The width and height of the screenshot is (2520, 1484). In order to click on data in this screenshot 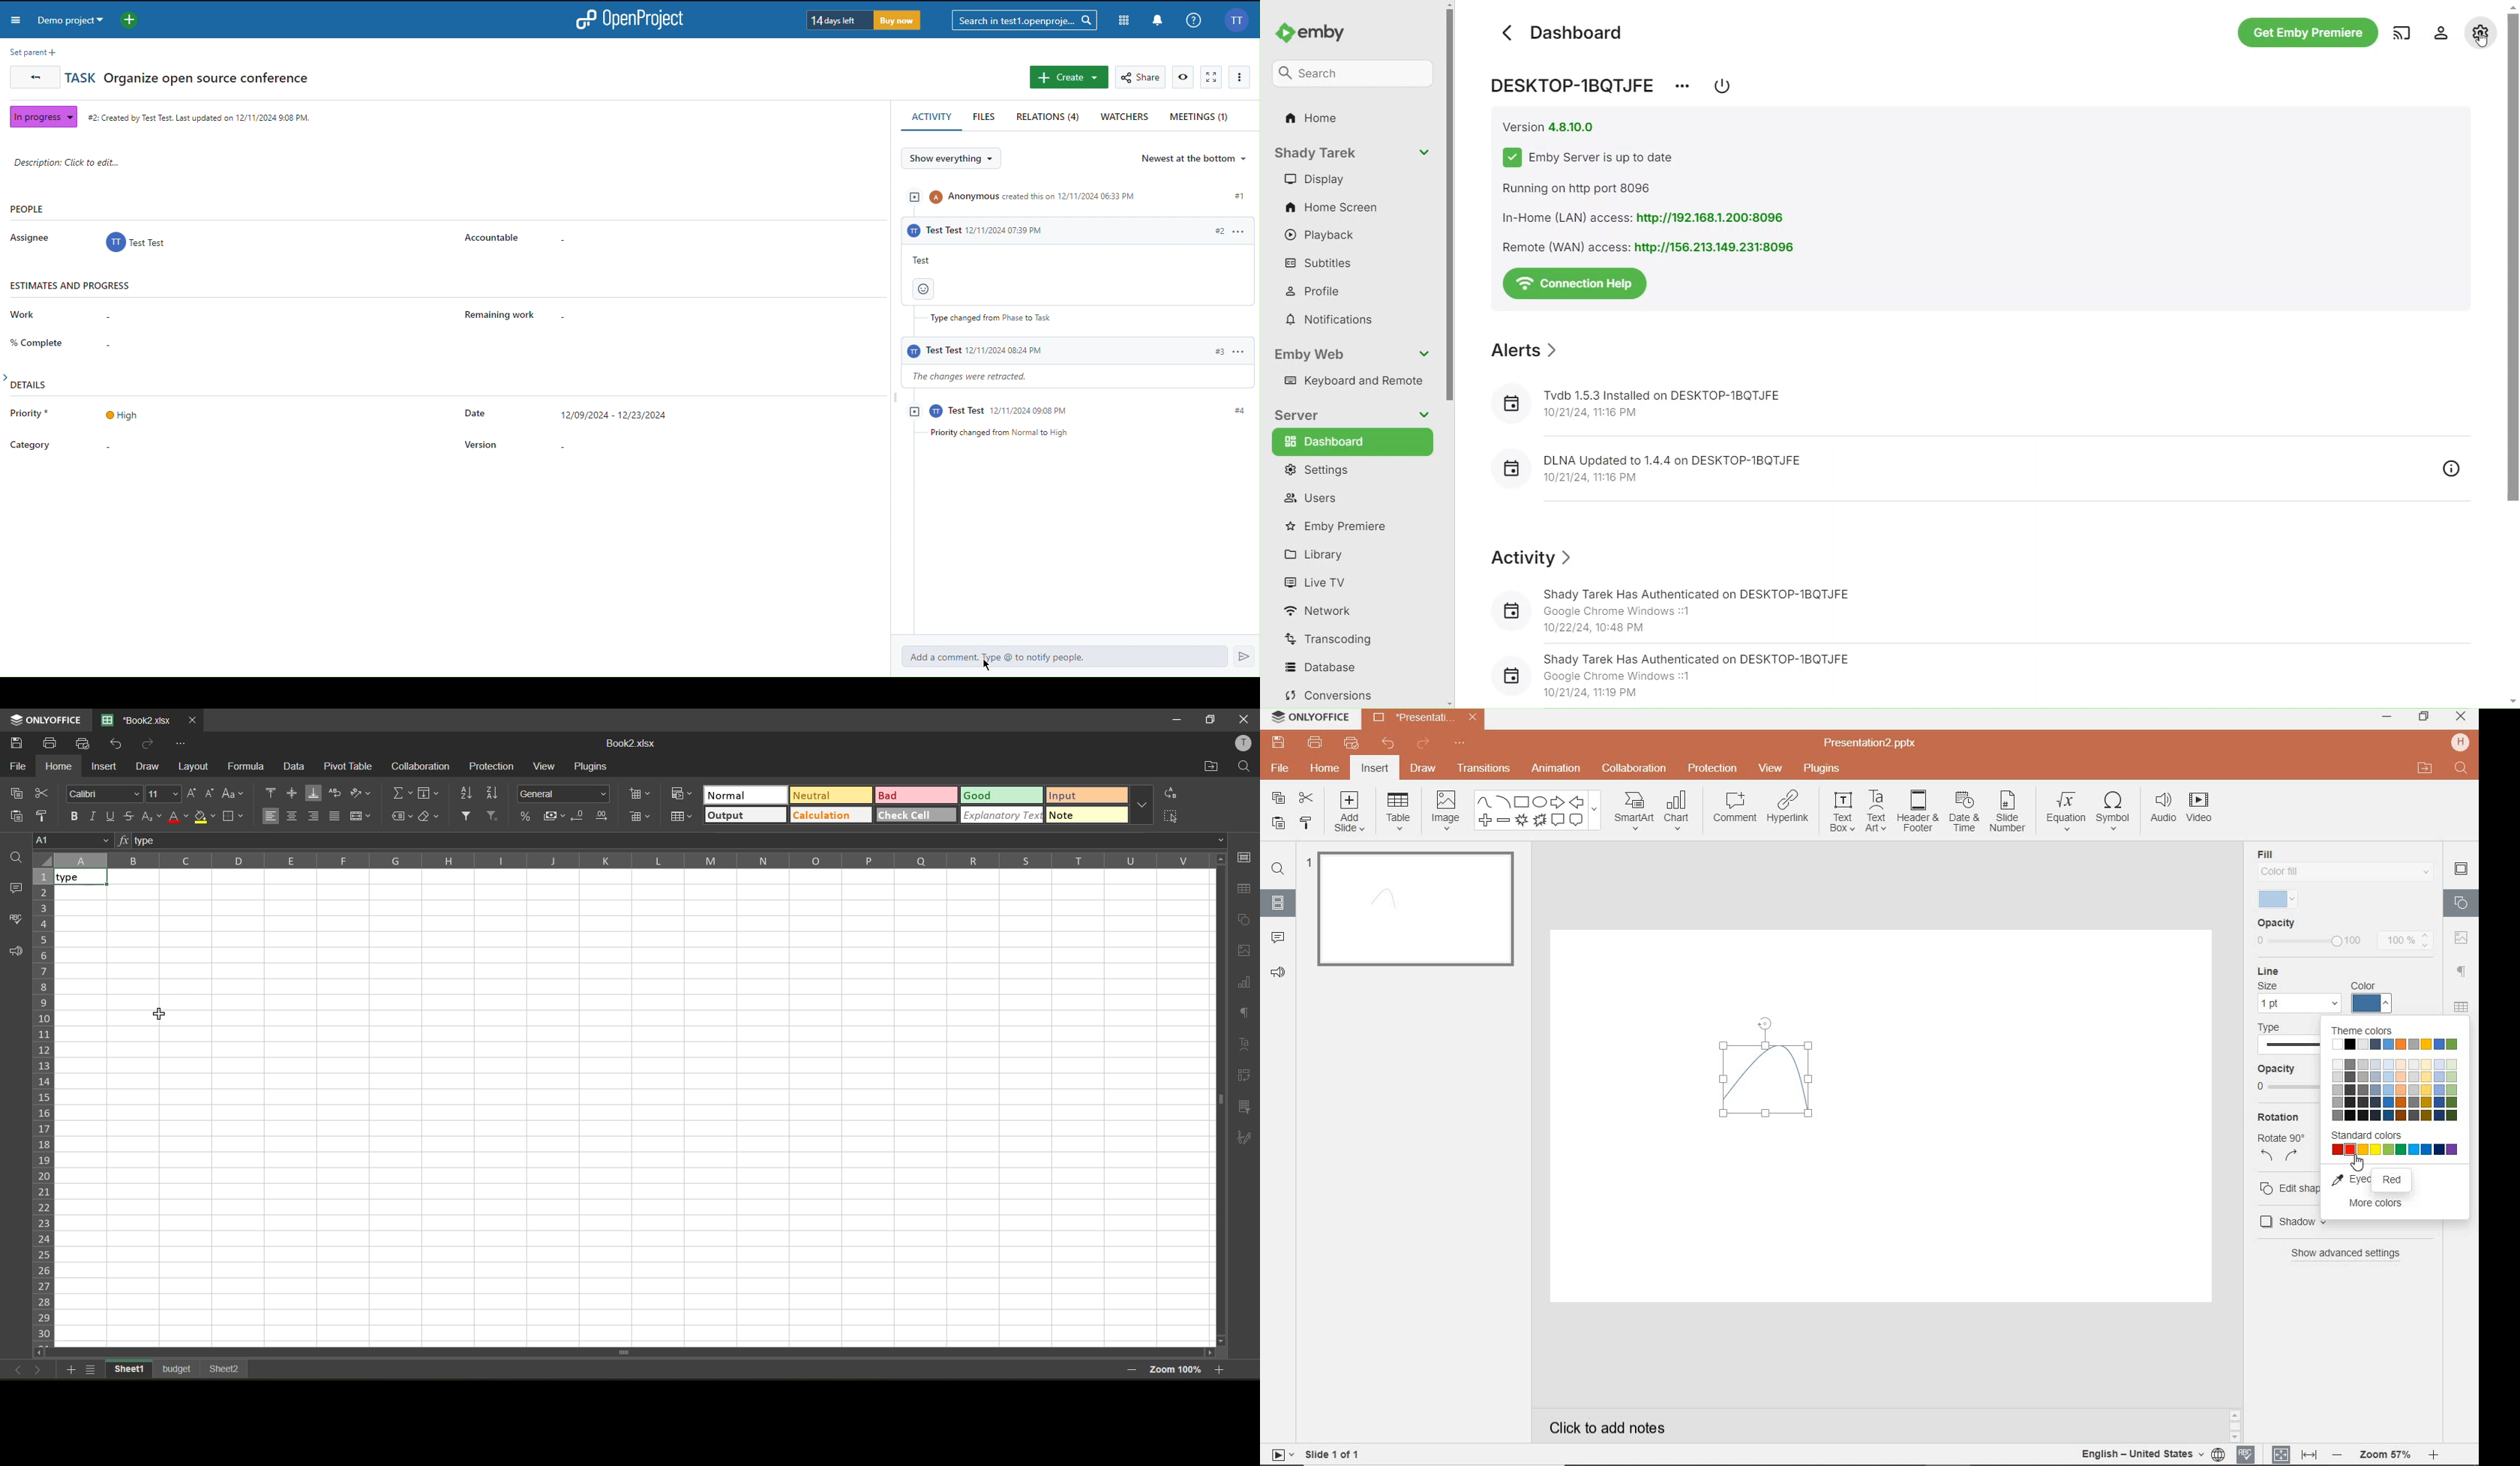, I will do `click(295, 766)`.